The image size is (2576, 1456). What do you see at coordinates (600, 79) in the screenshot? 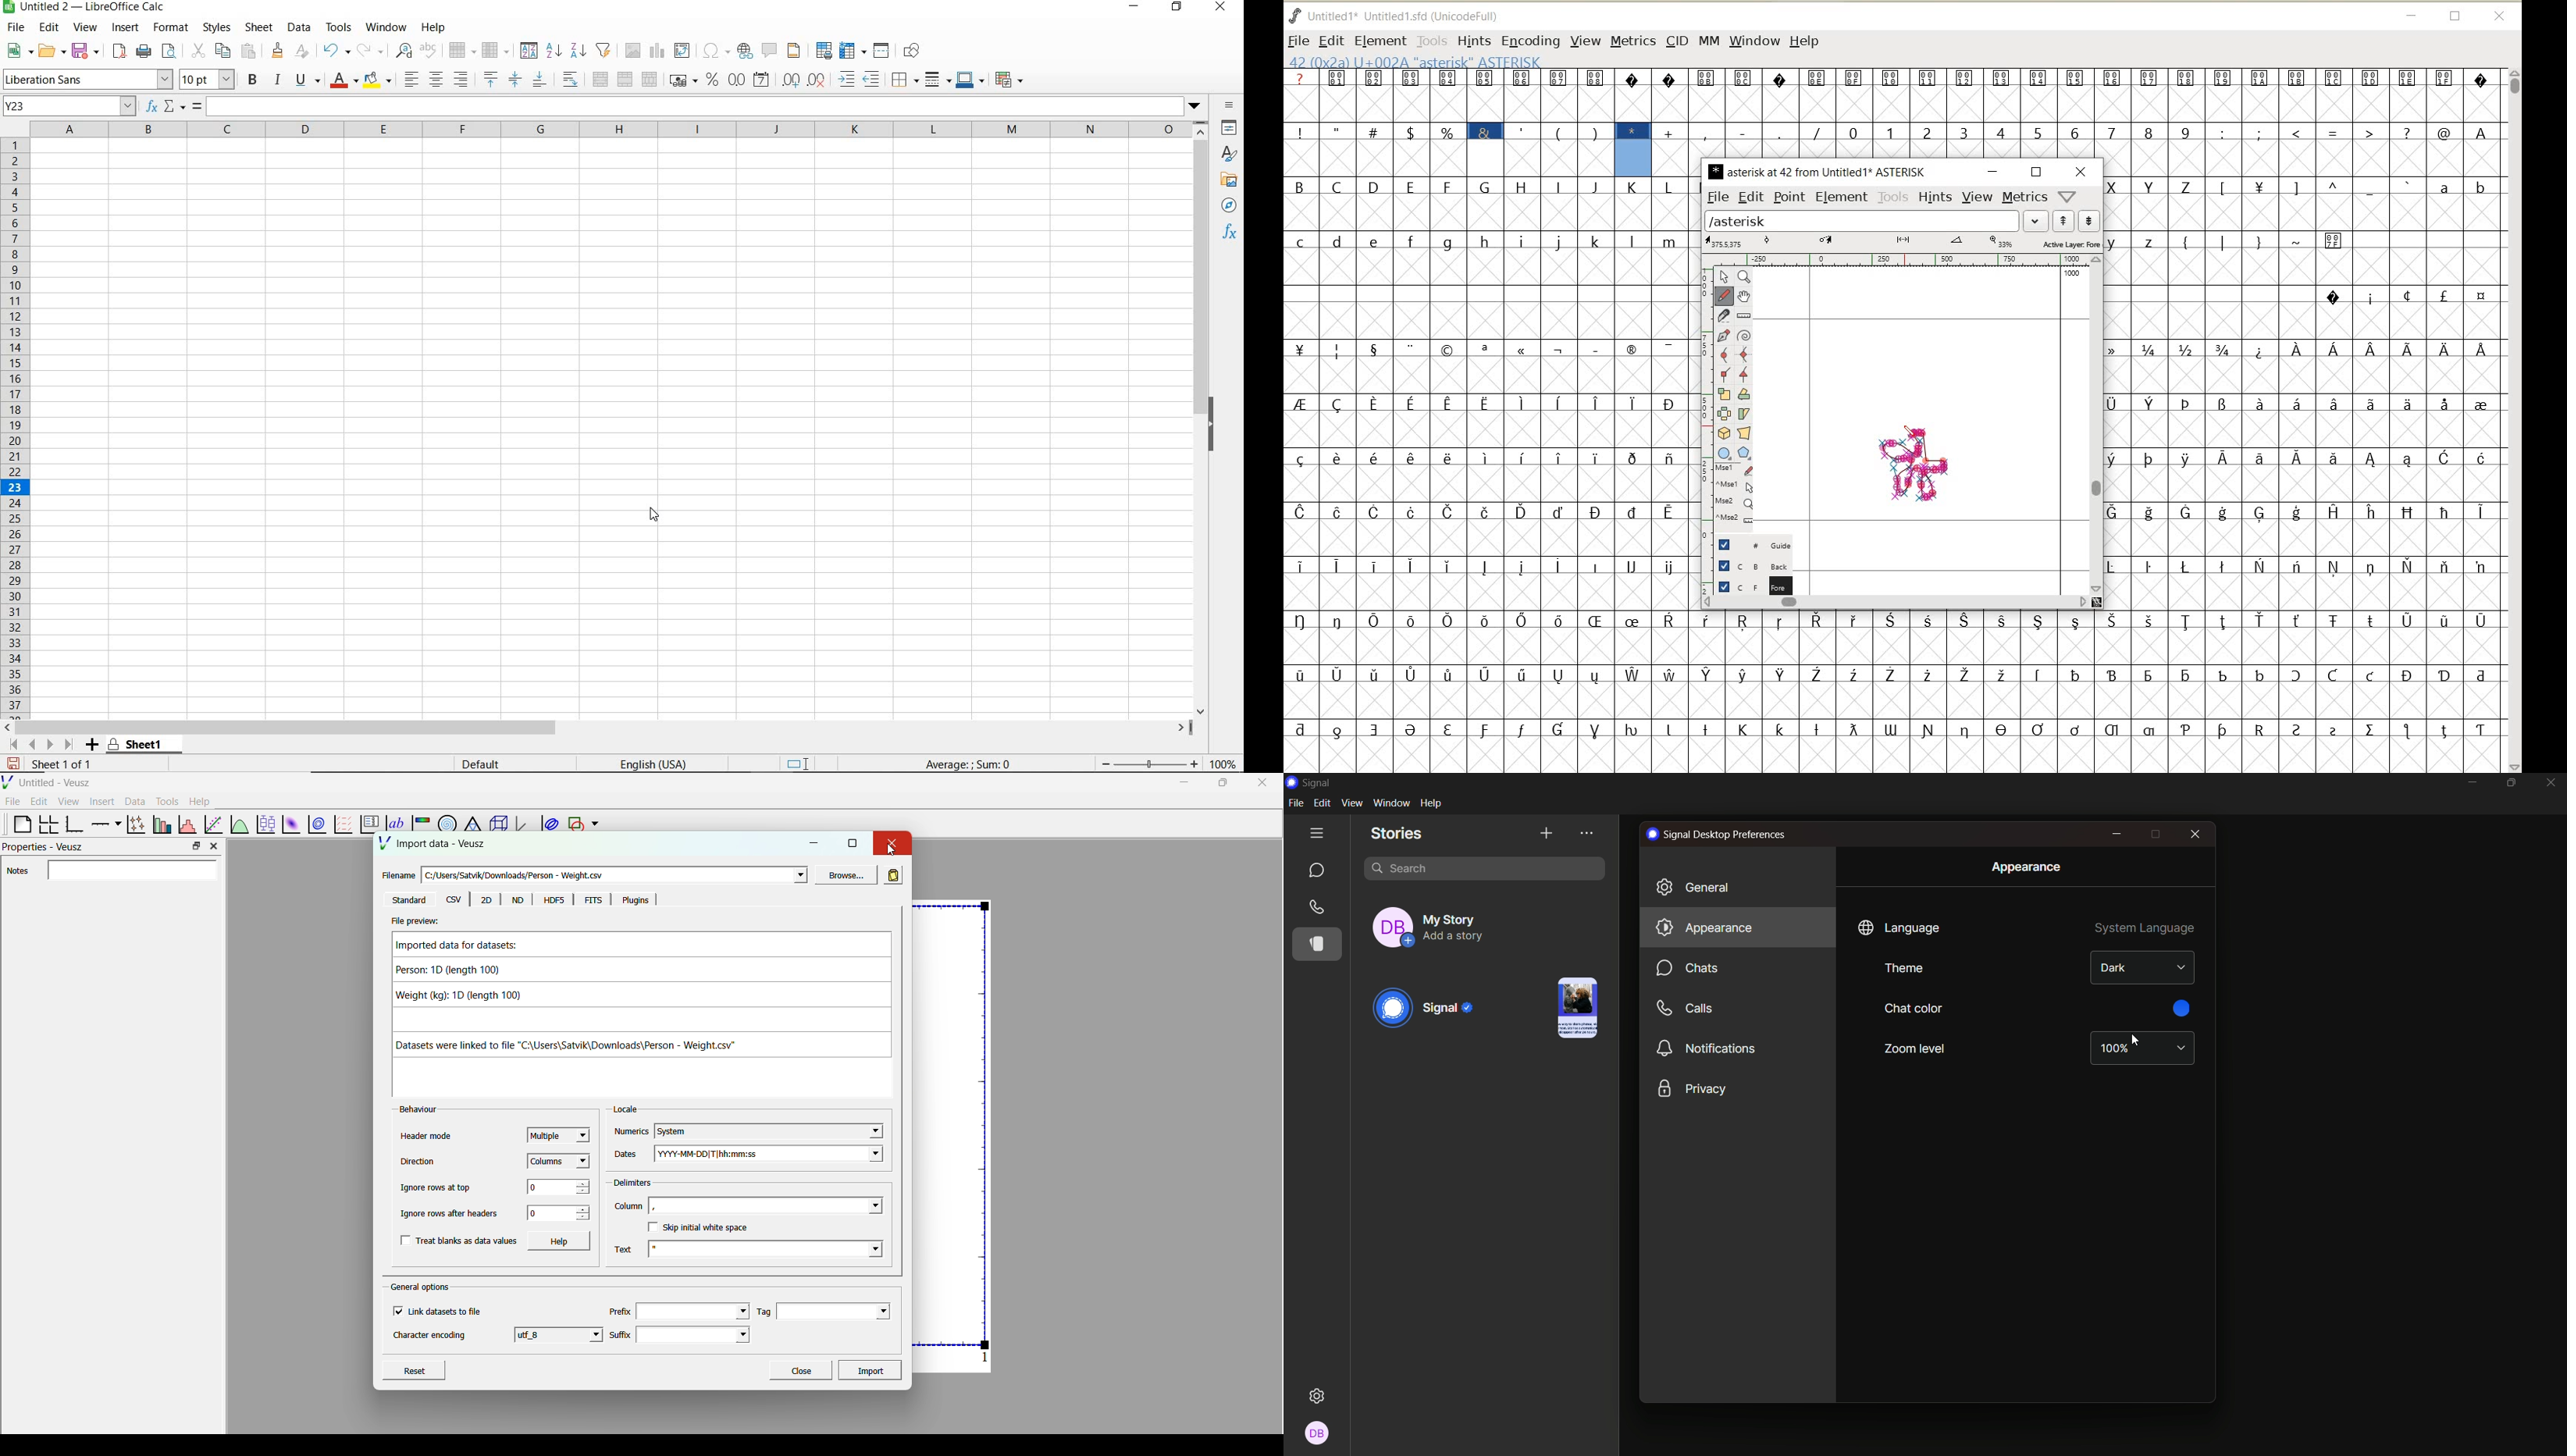
I see `MERGE AND CENTER OR UNMERGE CELLS` at bounding box center [600, 79].